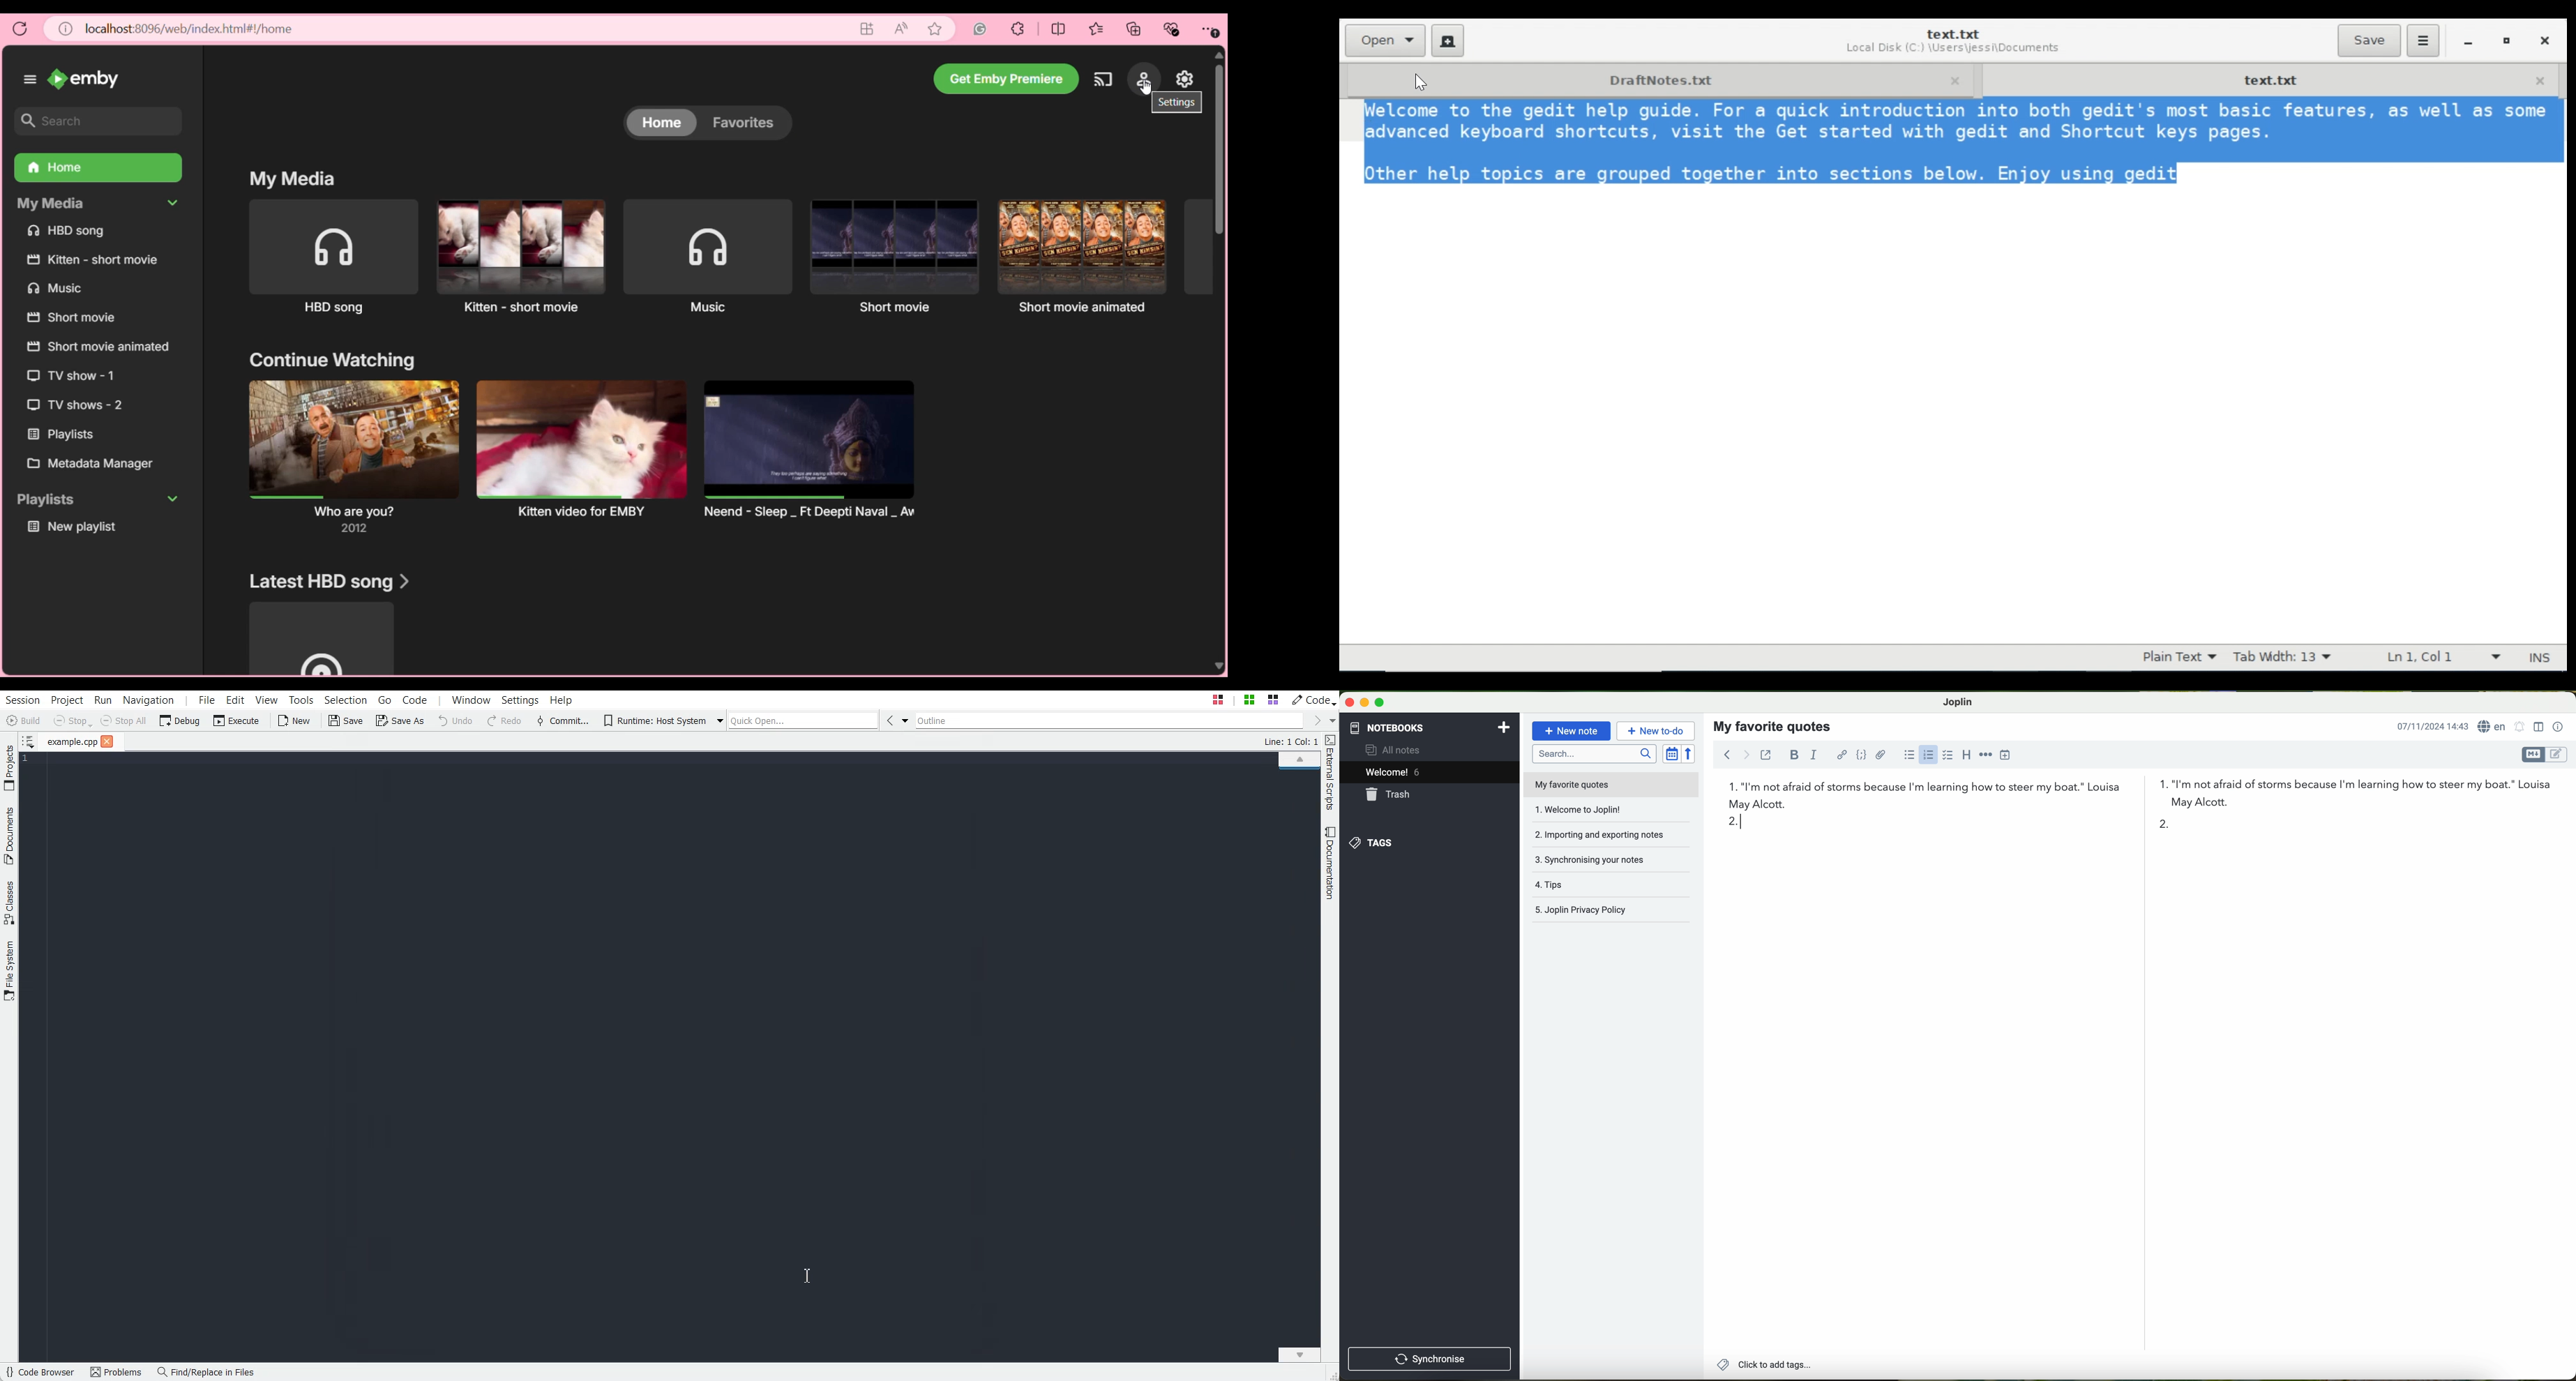 This screenshot has width=2576, height=1400. I want to click on trash, so click(1431, 795).